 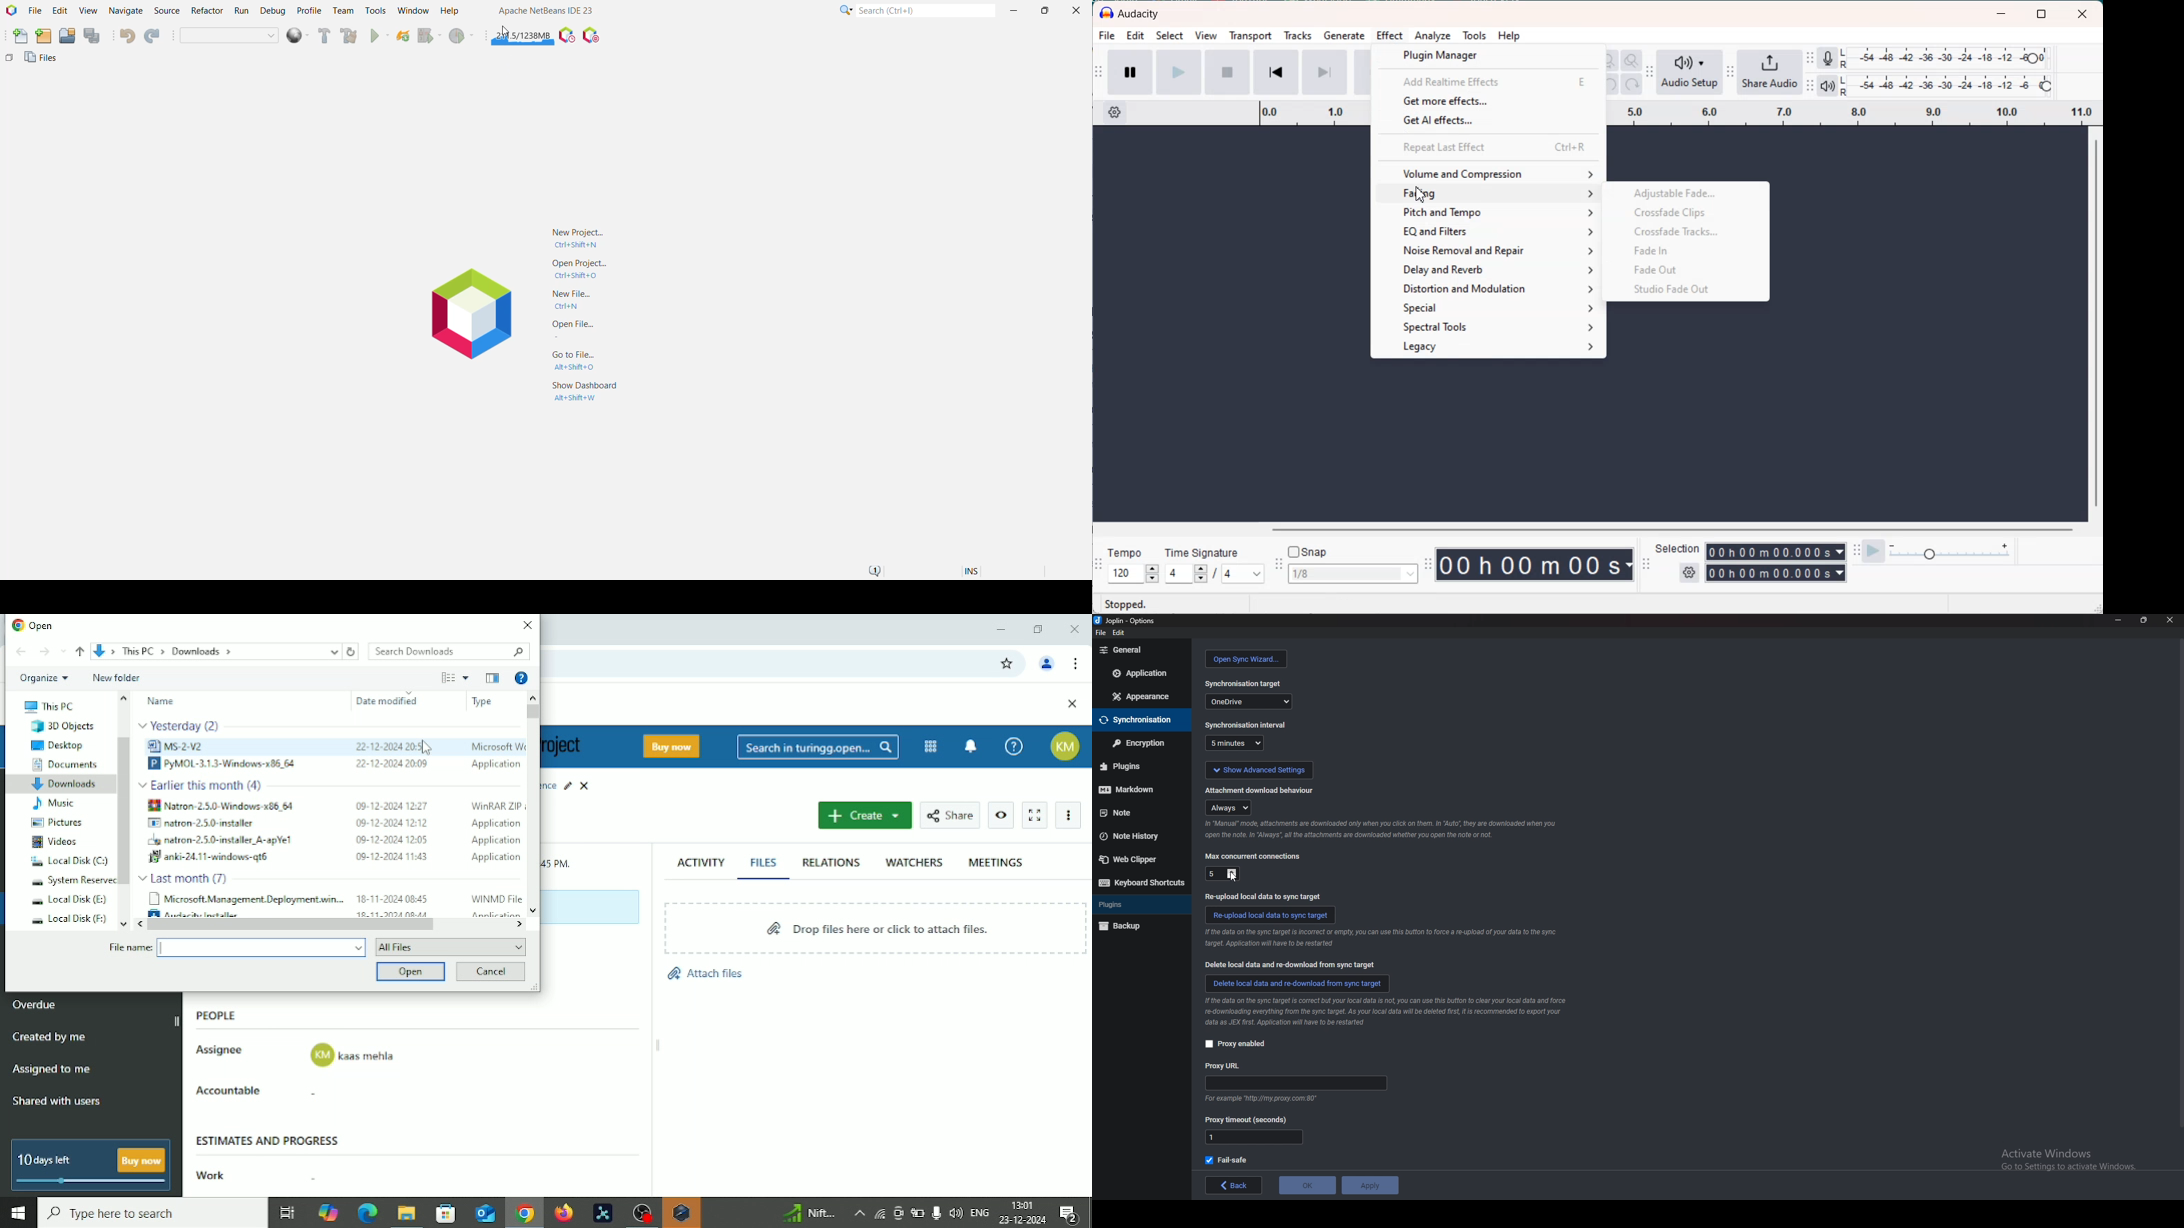 I want to click on Get more effects..., so click(x=1488, y=102).